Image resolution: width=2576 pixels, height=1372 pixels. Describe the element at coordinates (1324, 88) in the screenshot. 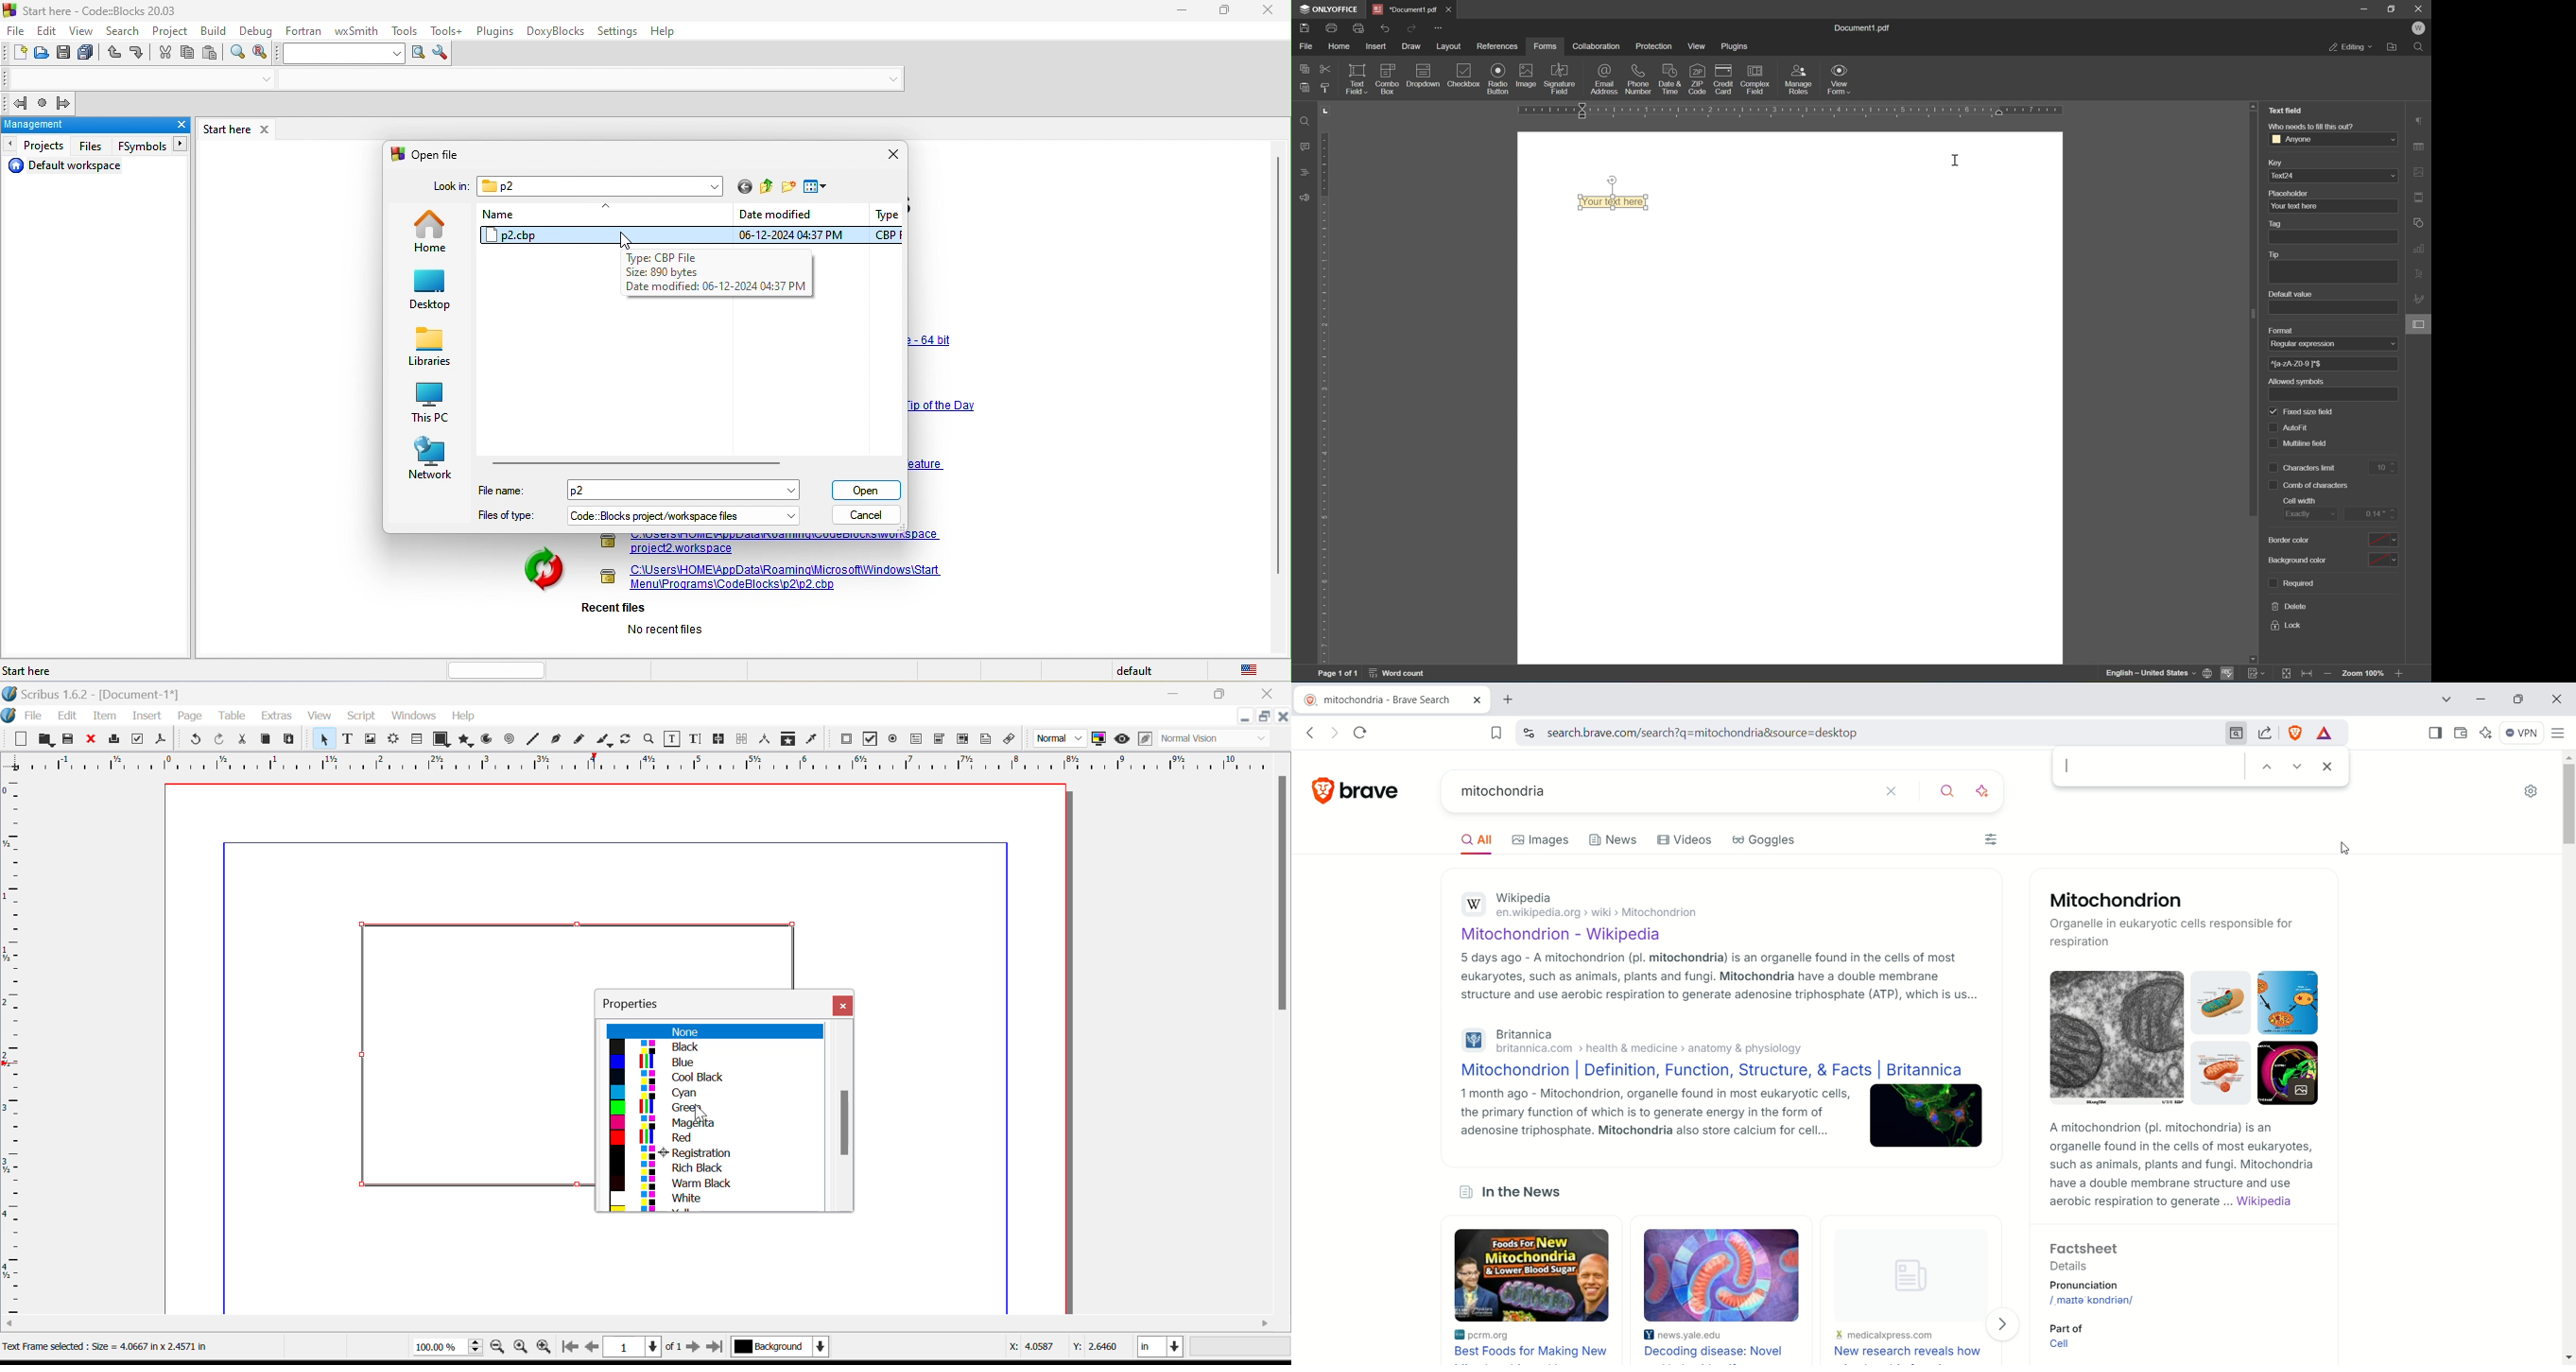

I see `copy style` at that location.